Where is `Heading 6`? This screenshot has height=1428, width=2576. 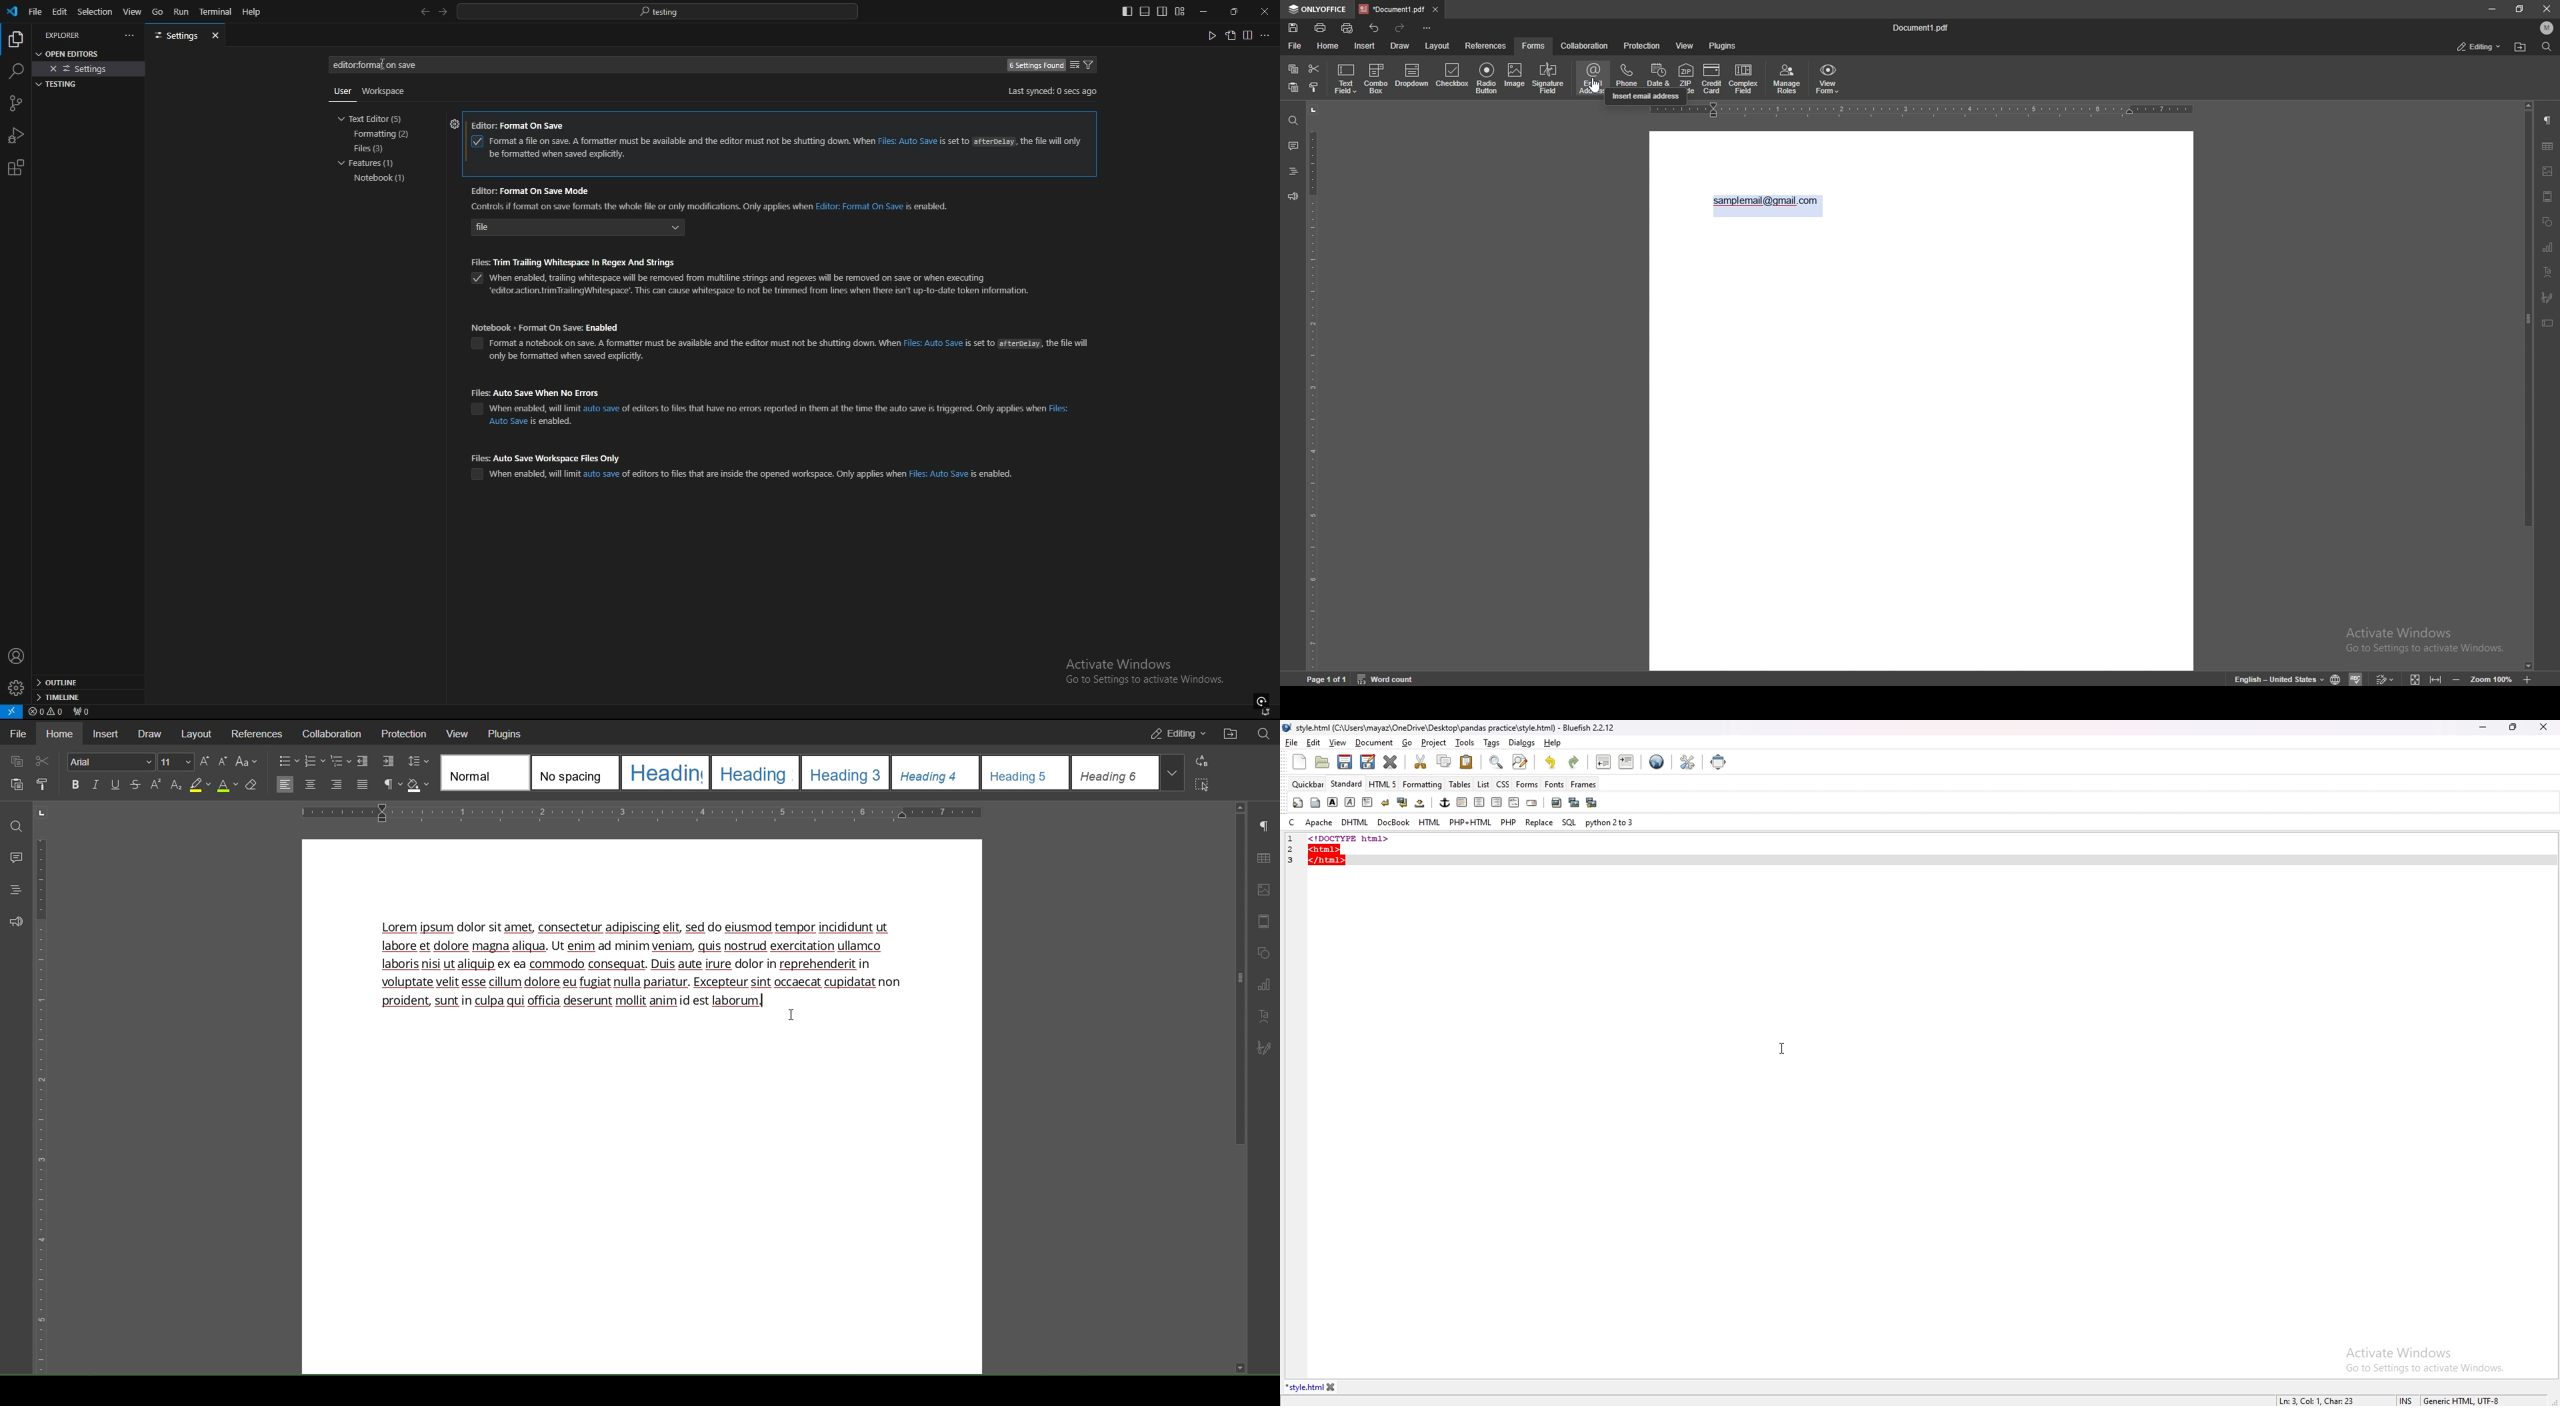 Heading 6 is located at coordinates (1125, 773).